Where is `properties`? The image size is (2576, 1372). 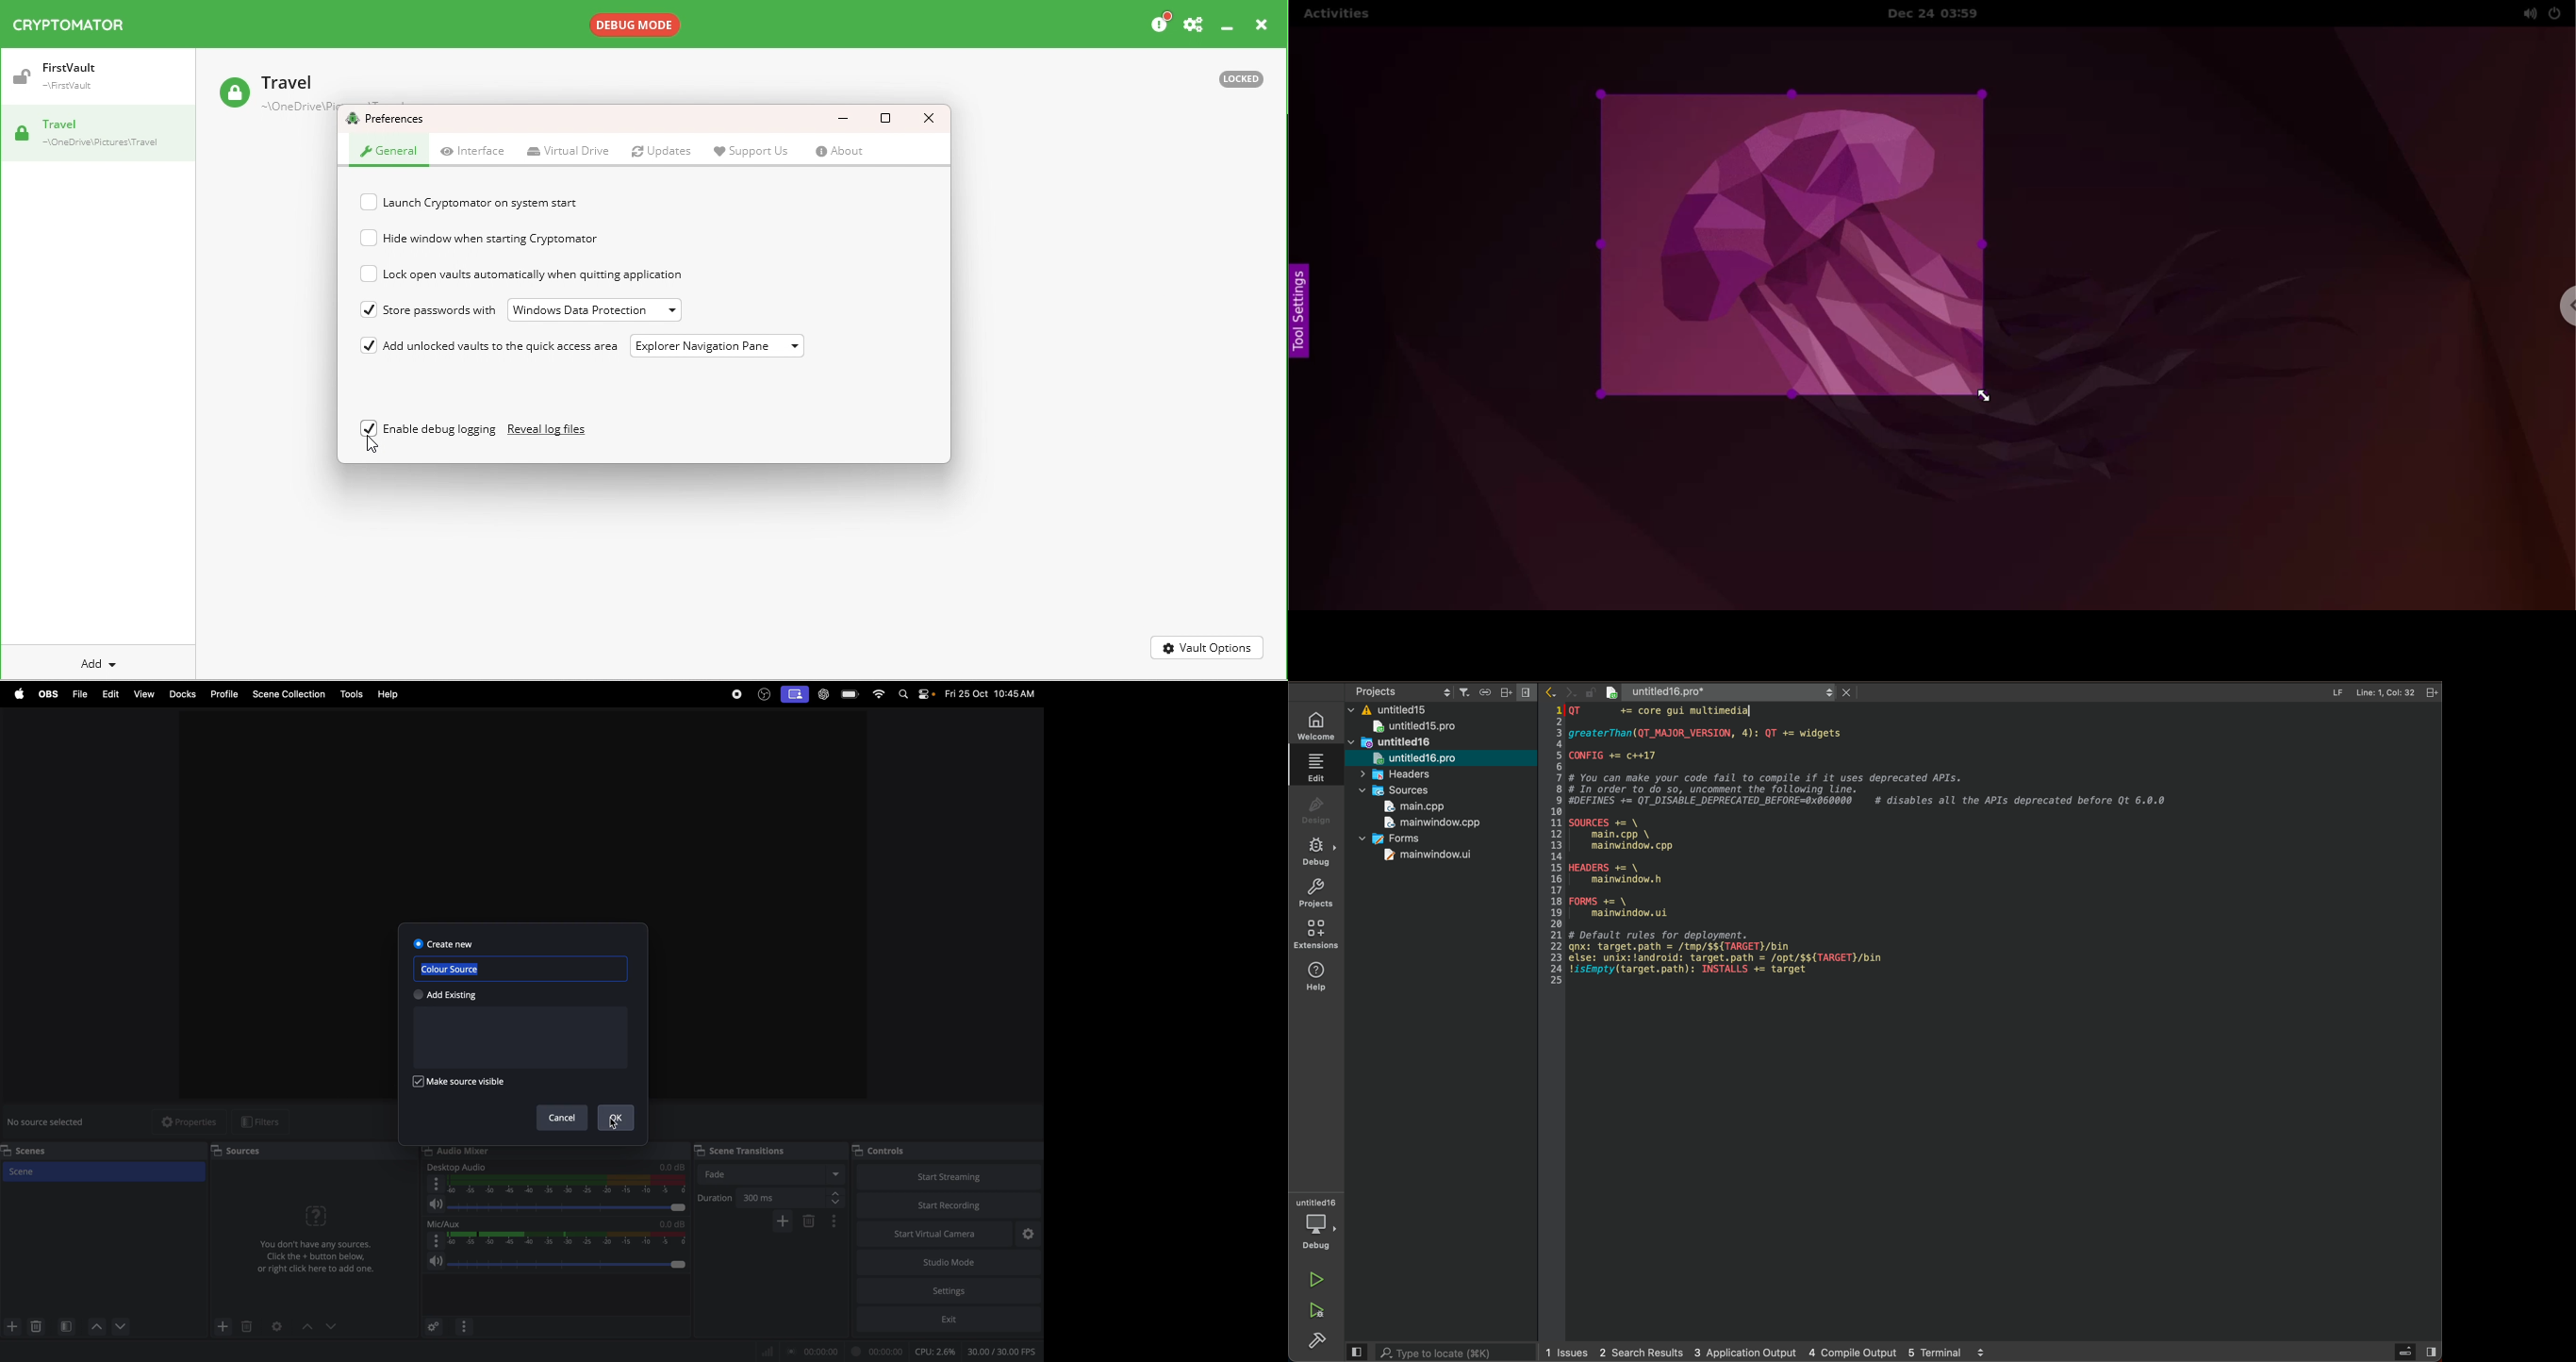 properties is located at coordinates (184, 1122).